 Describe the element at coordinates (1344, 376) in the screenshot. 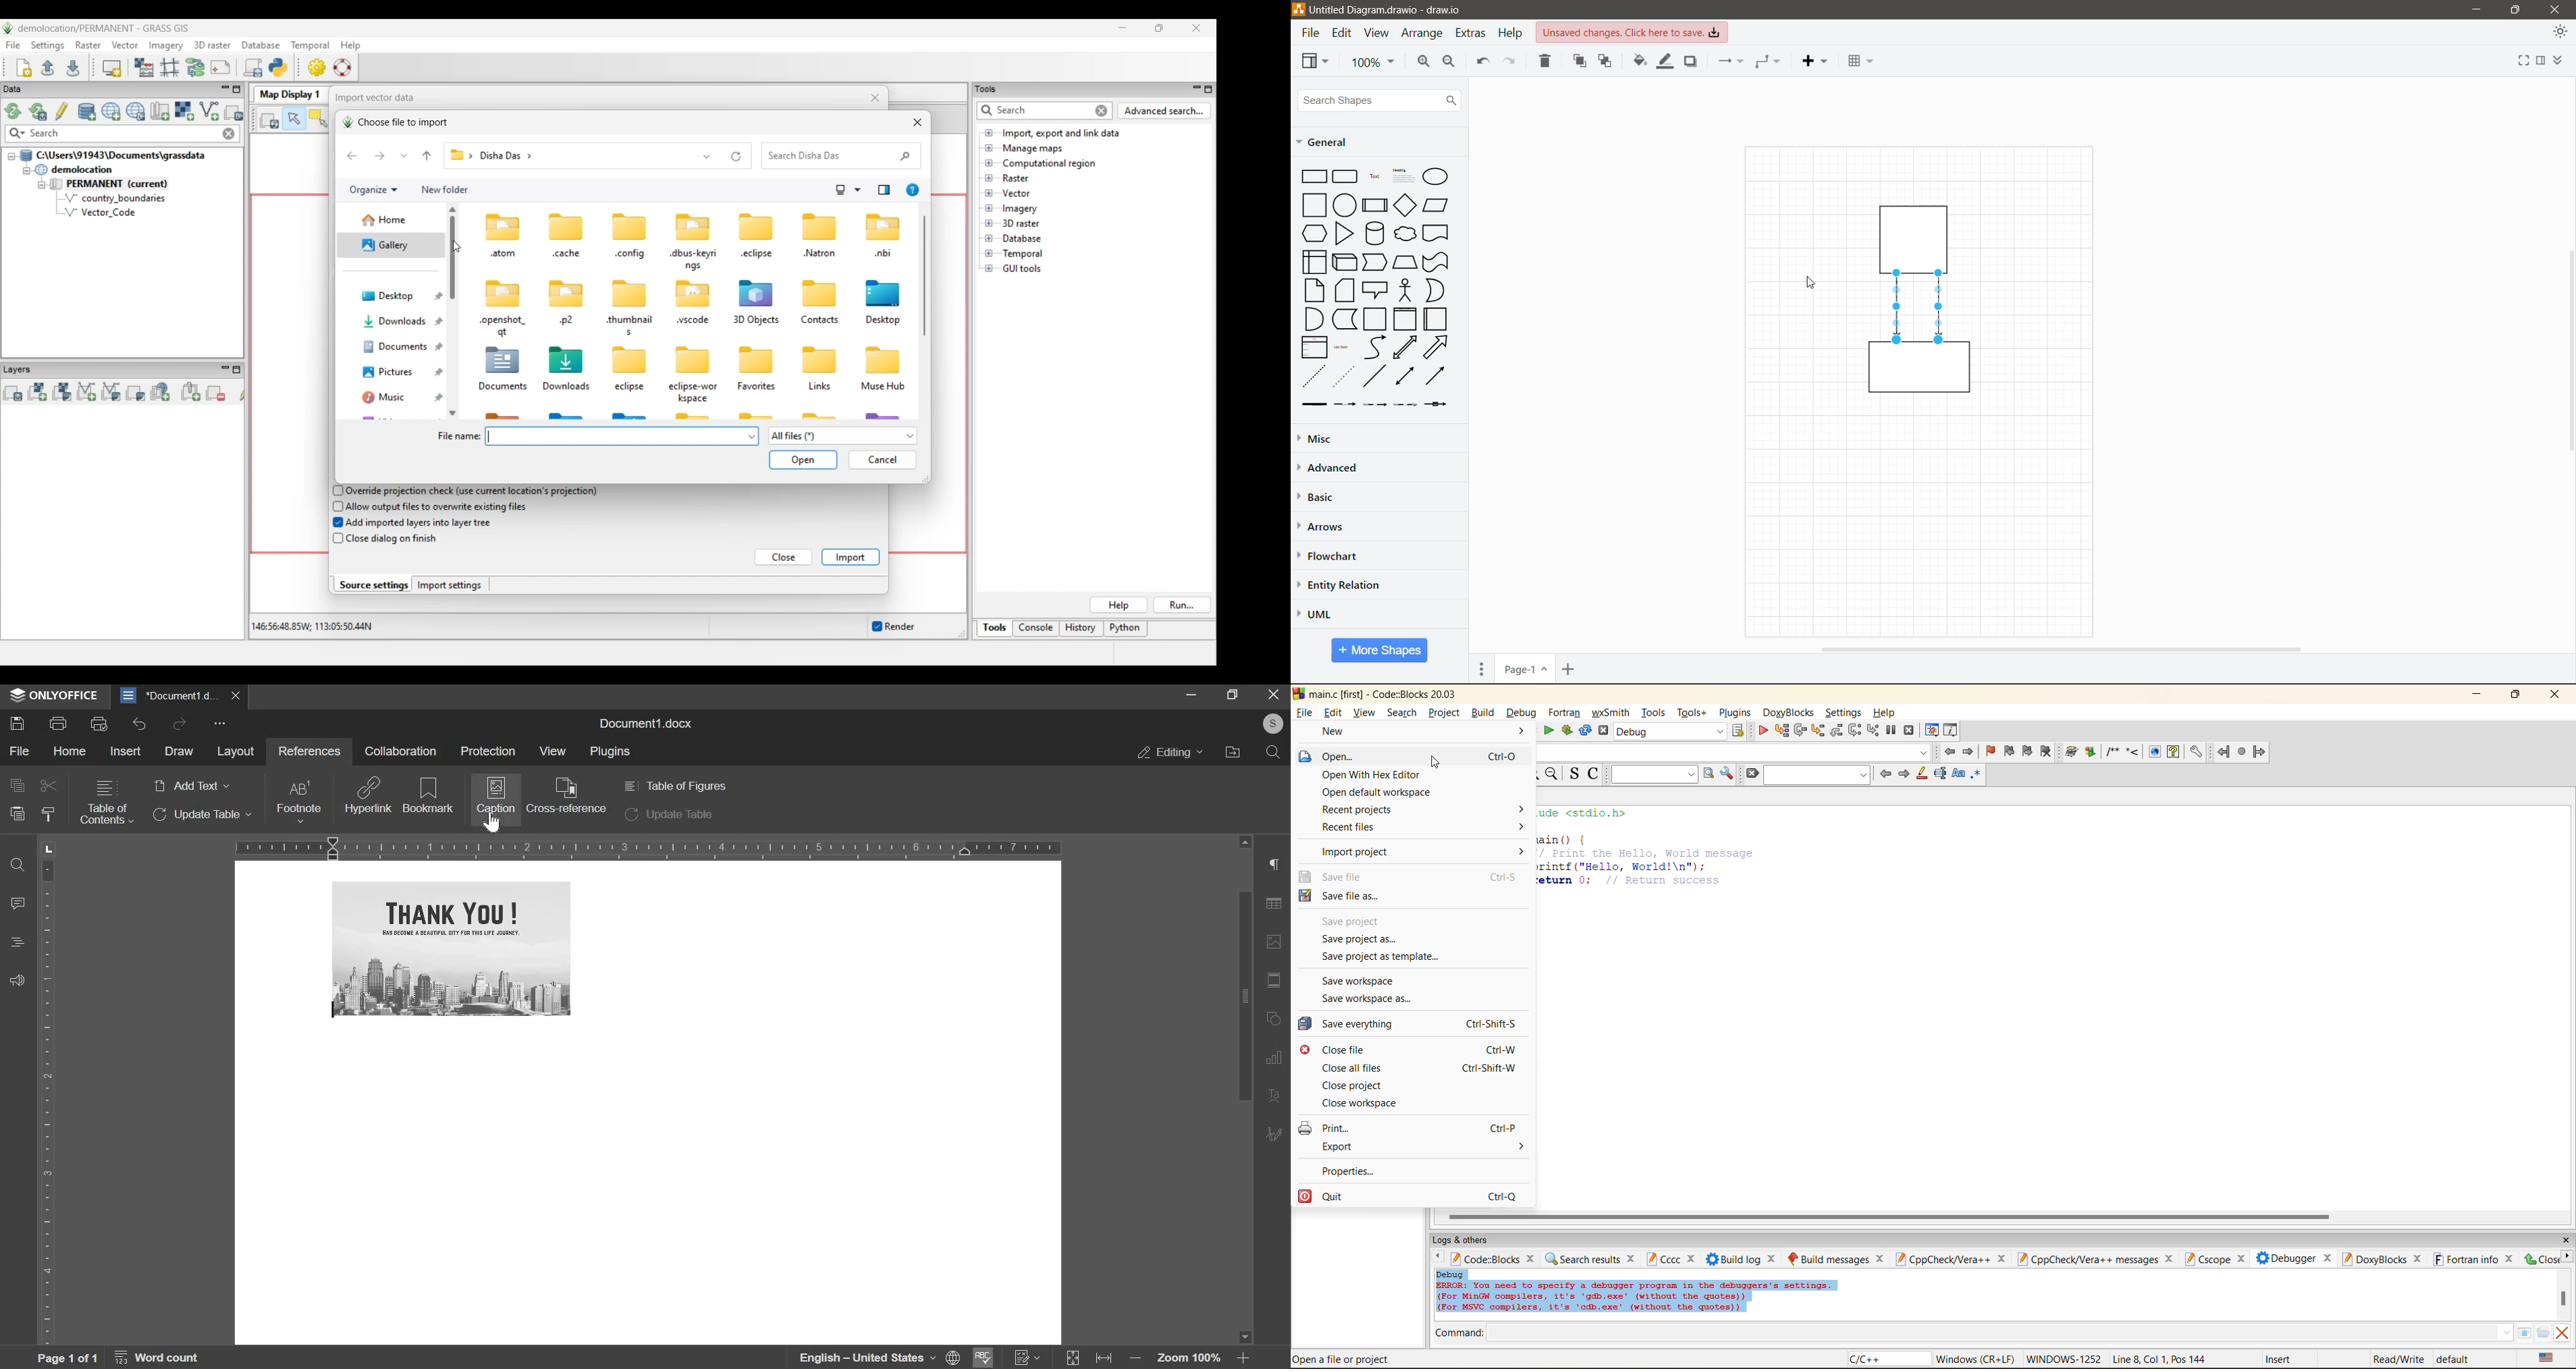

I see `dotted line` at that location.